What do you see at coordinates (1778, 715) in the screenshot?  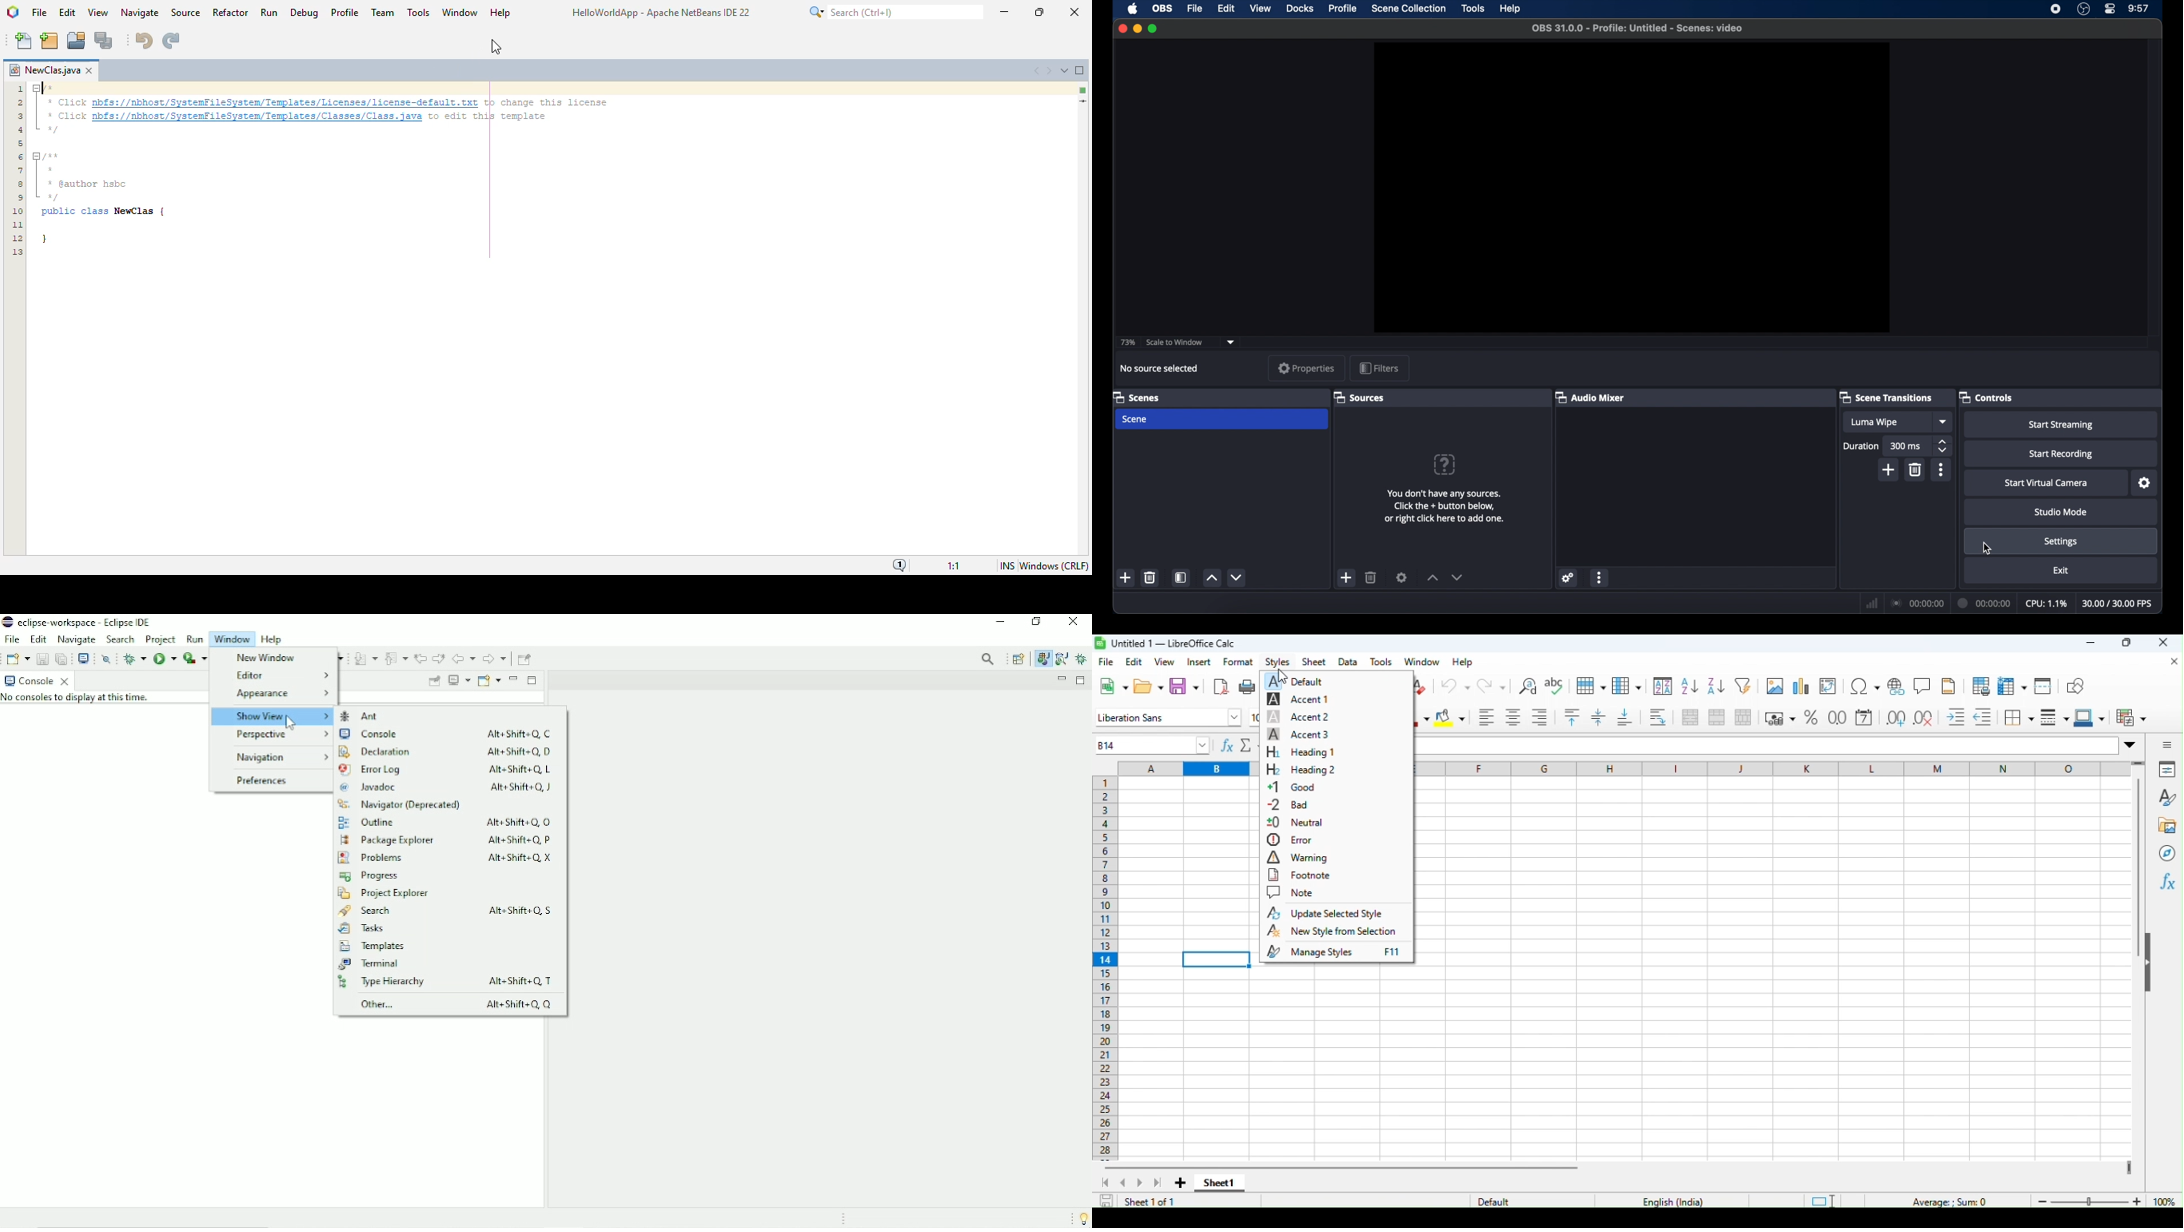 I see `Format as currency` at bounding box center [1778, 715].